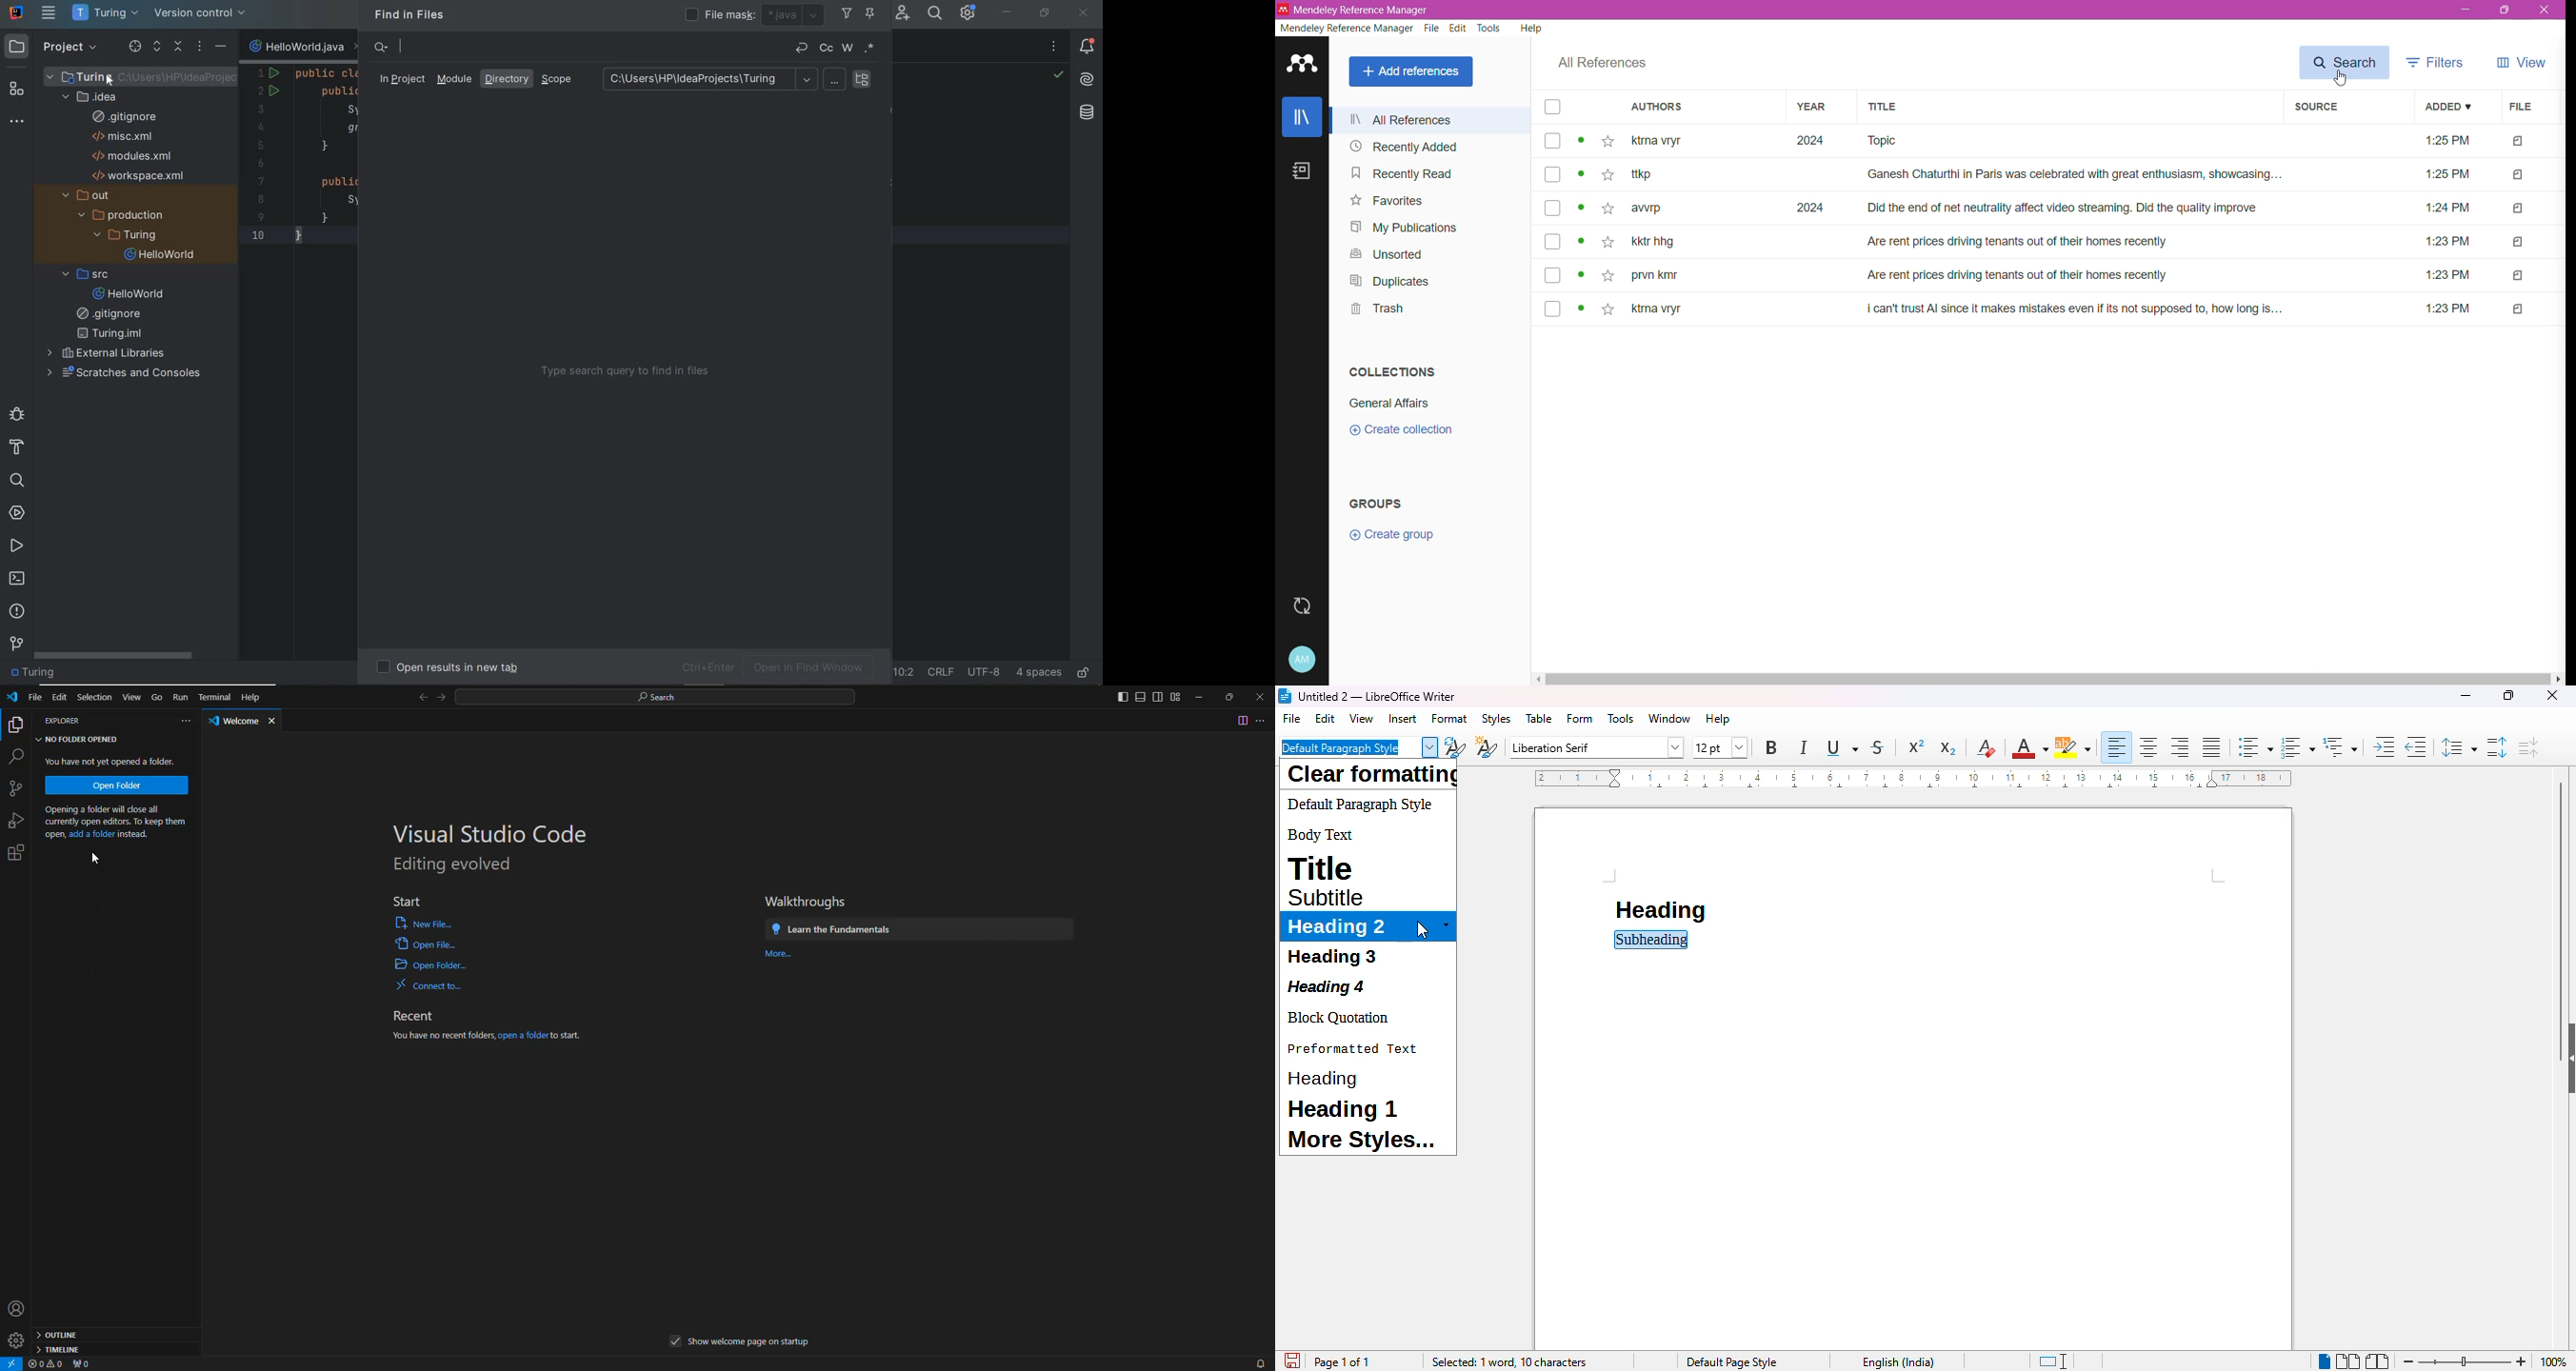 This screenshot has height=1372, width=2576. I want to click on minimize, so click(1200, 697).